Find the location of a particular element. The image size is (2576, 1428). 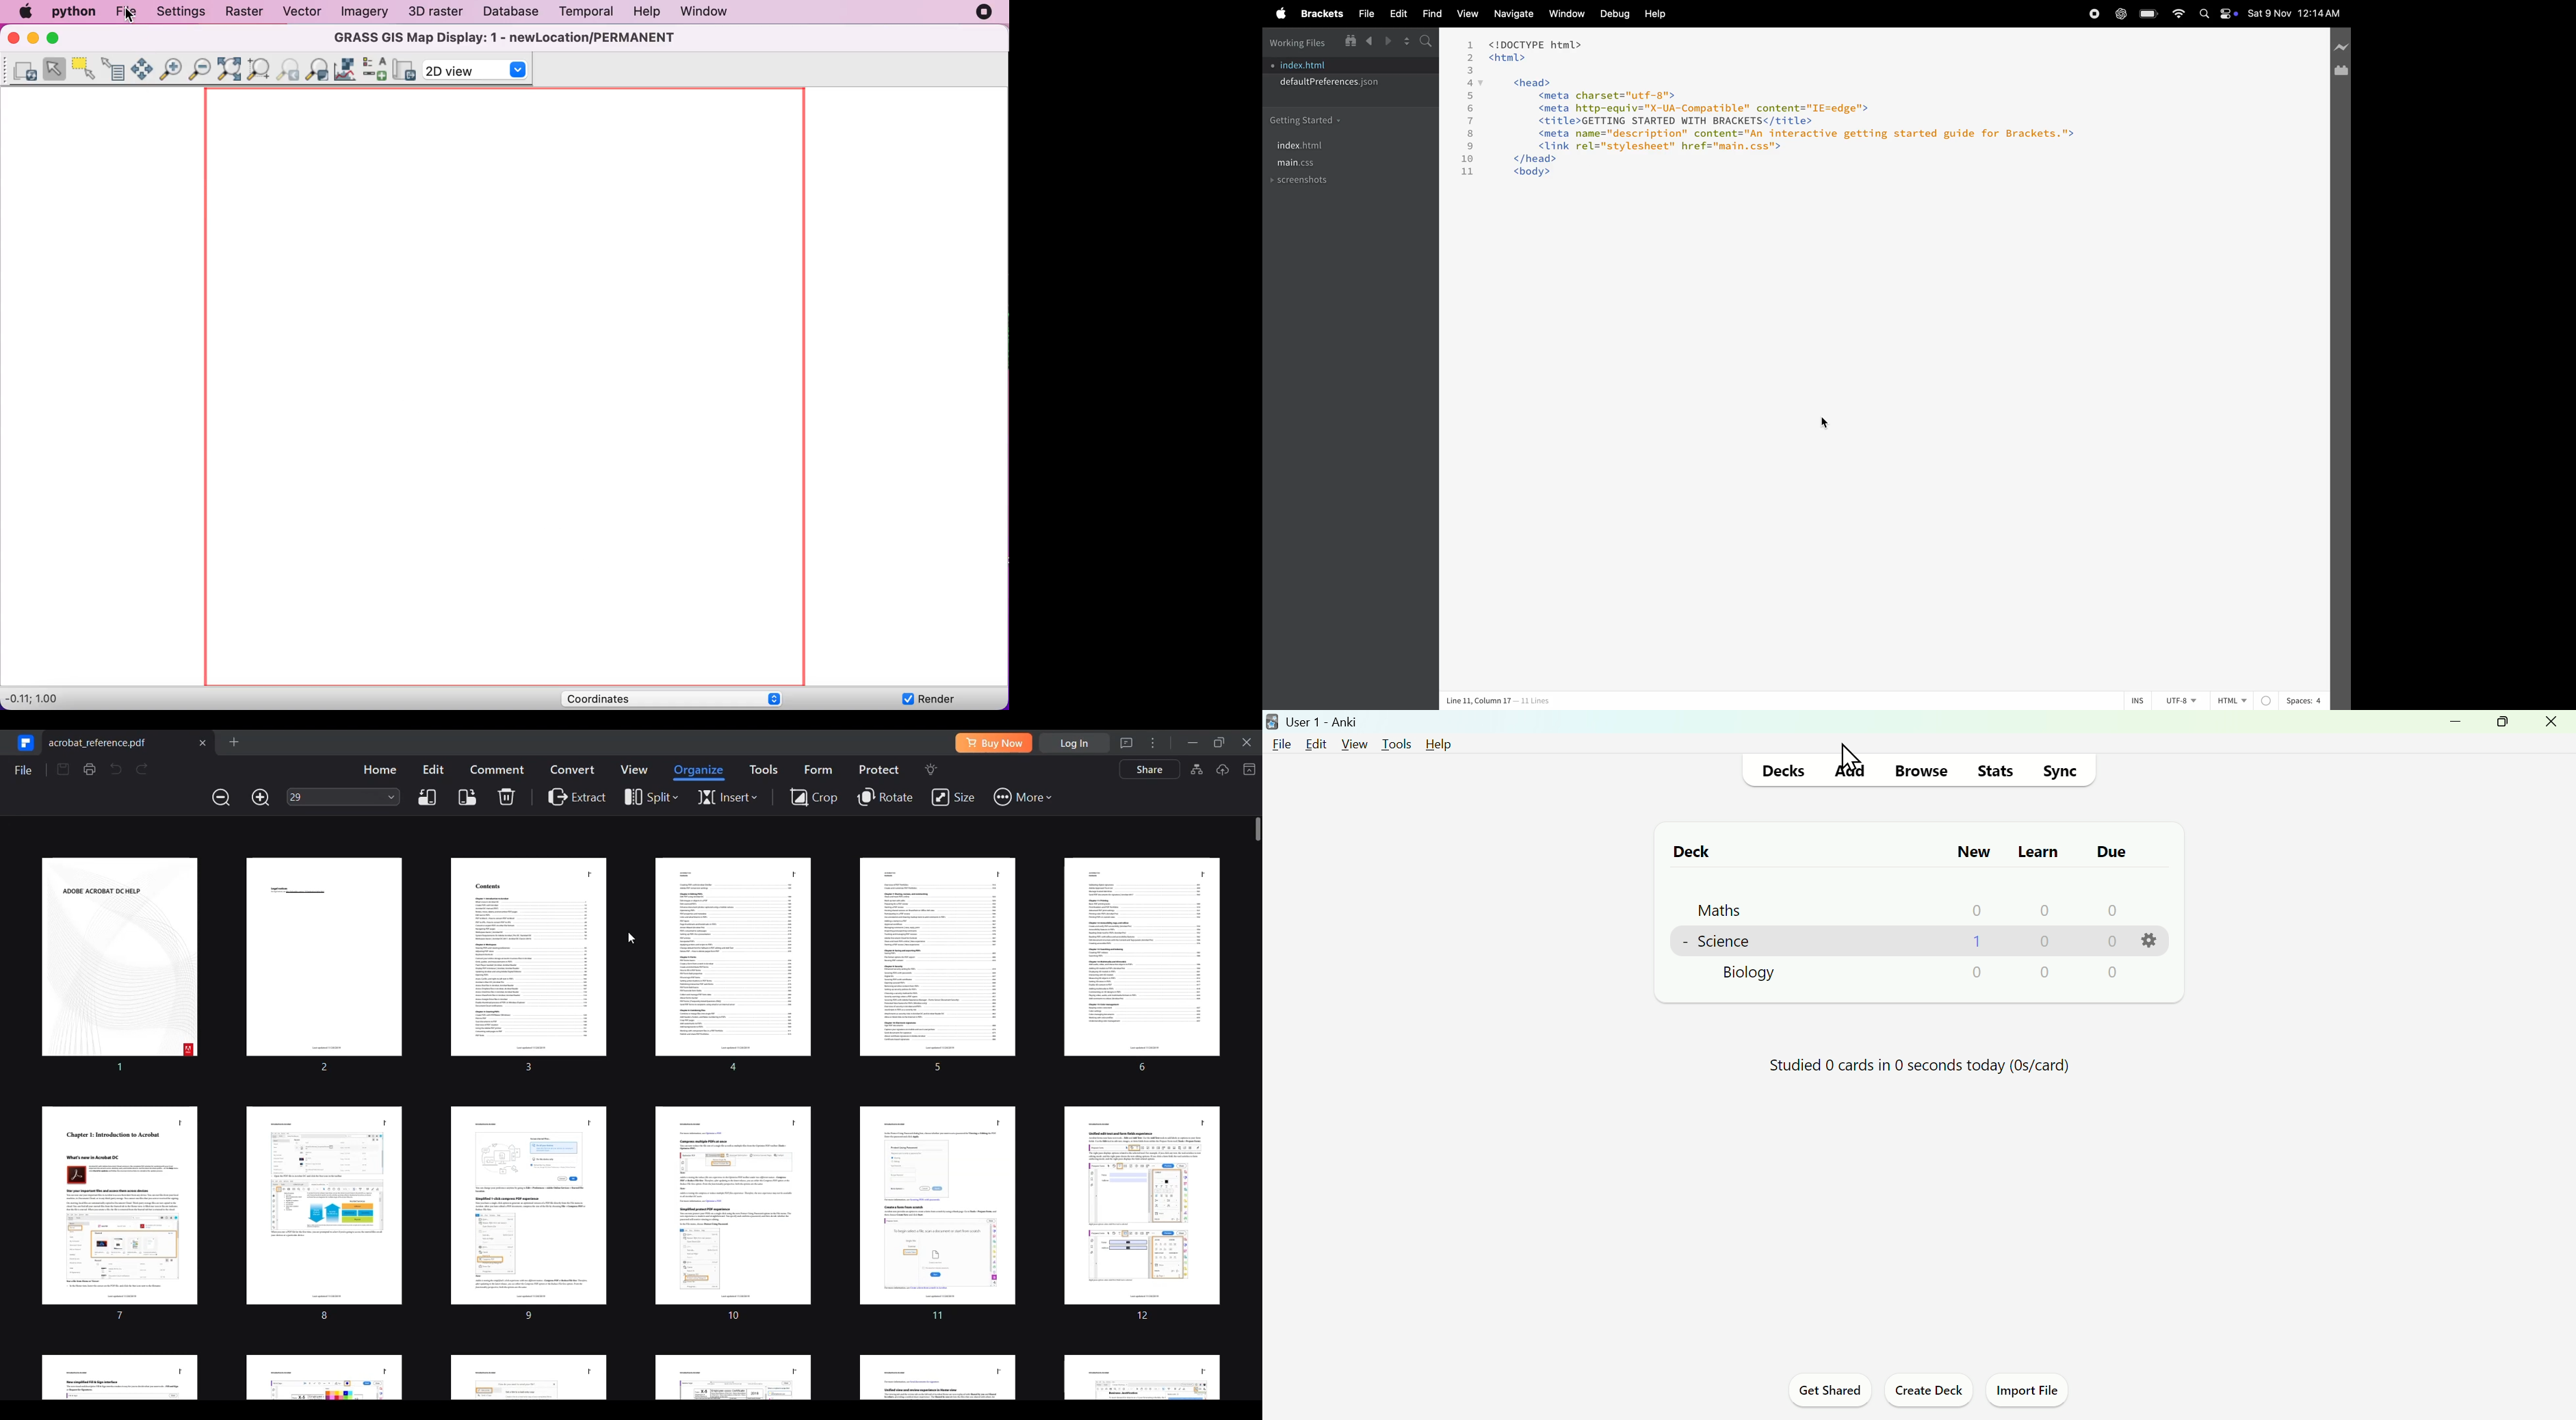

getting started is located at coordinates (1340, 120).